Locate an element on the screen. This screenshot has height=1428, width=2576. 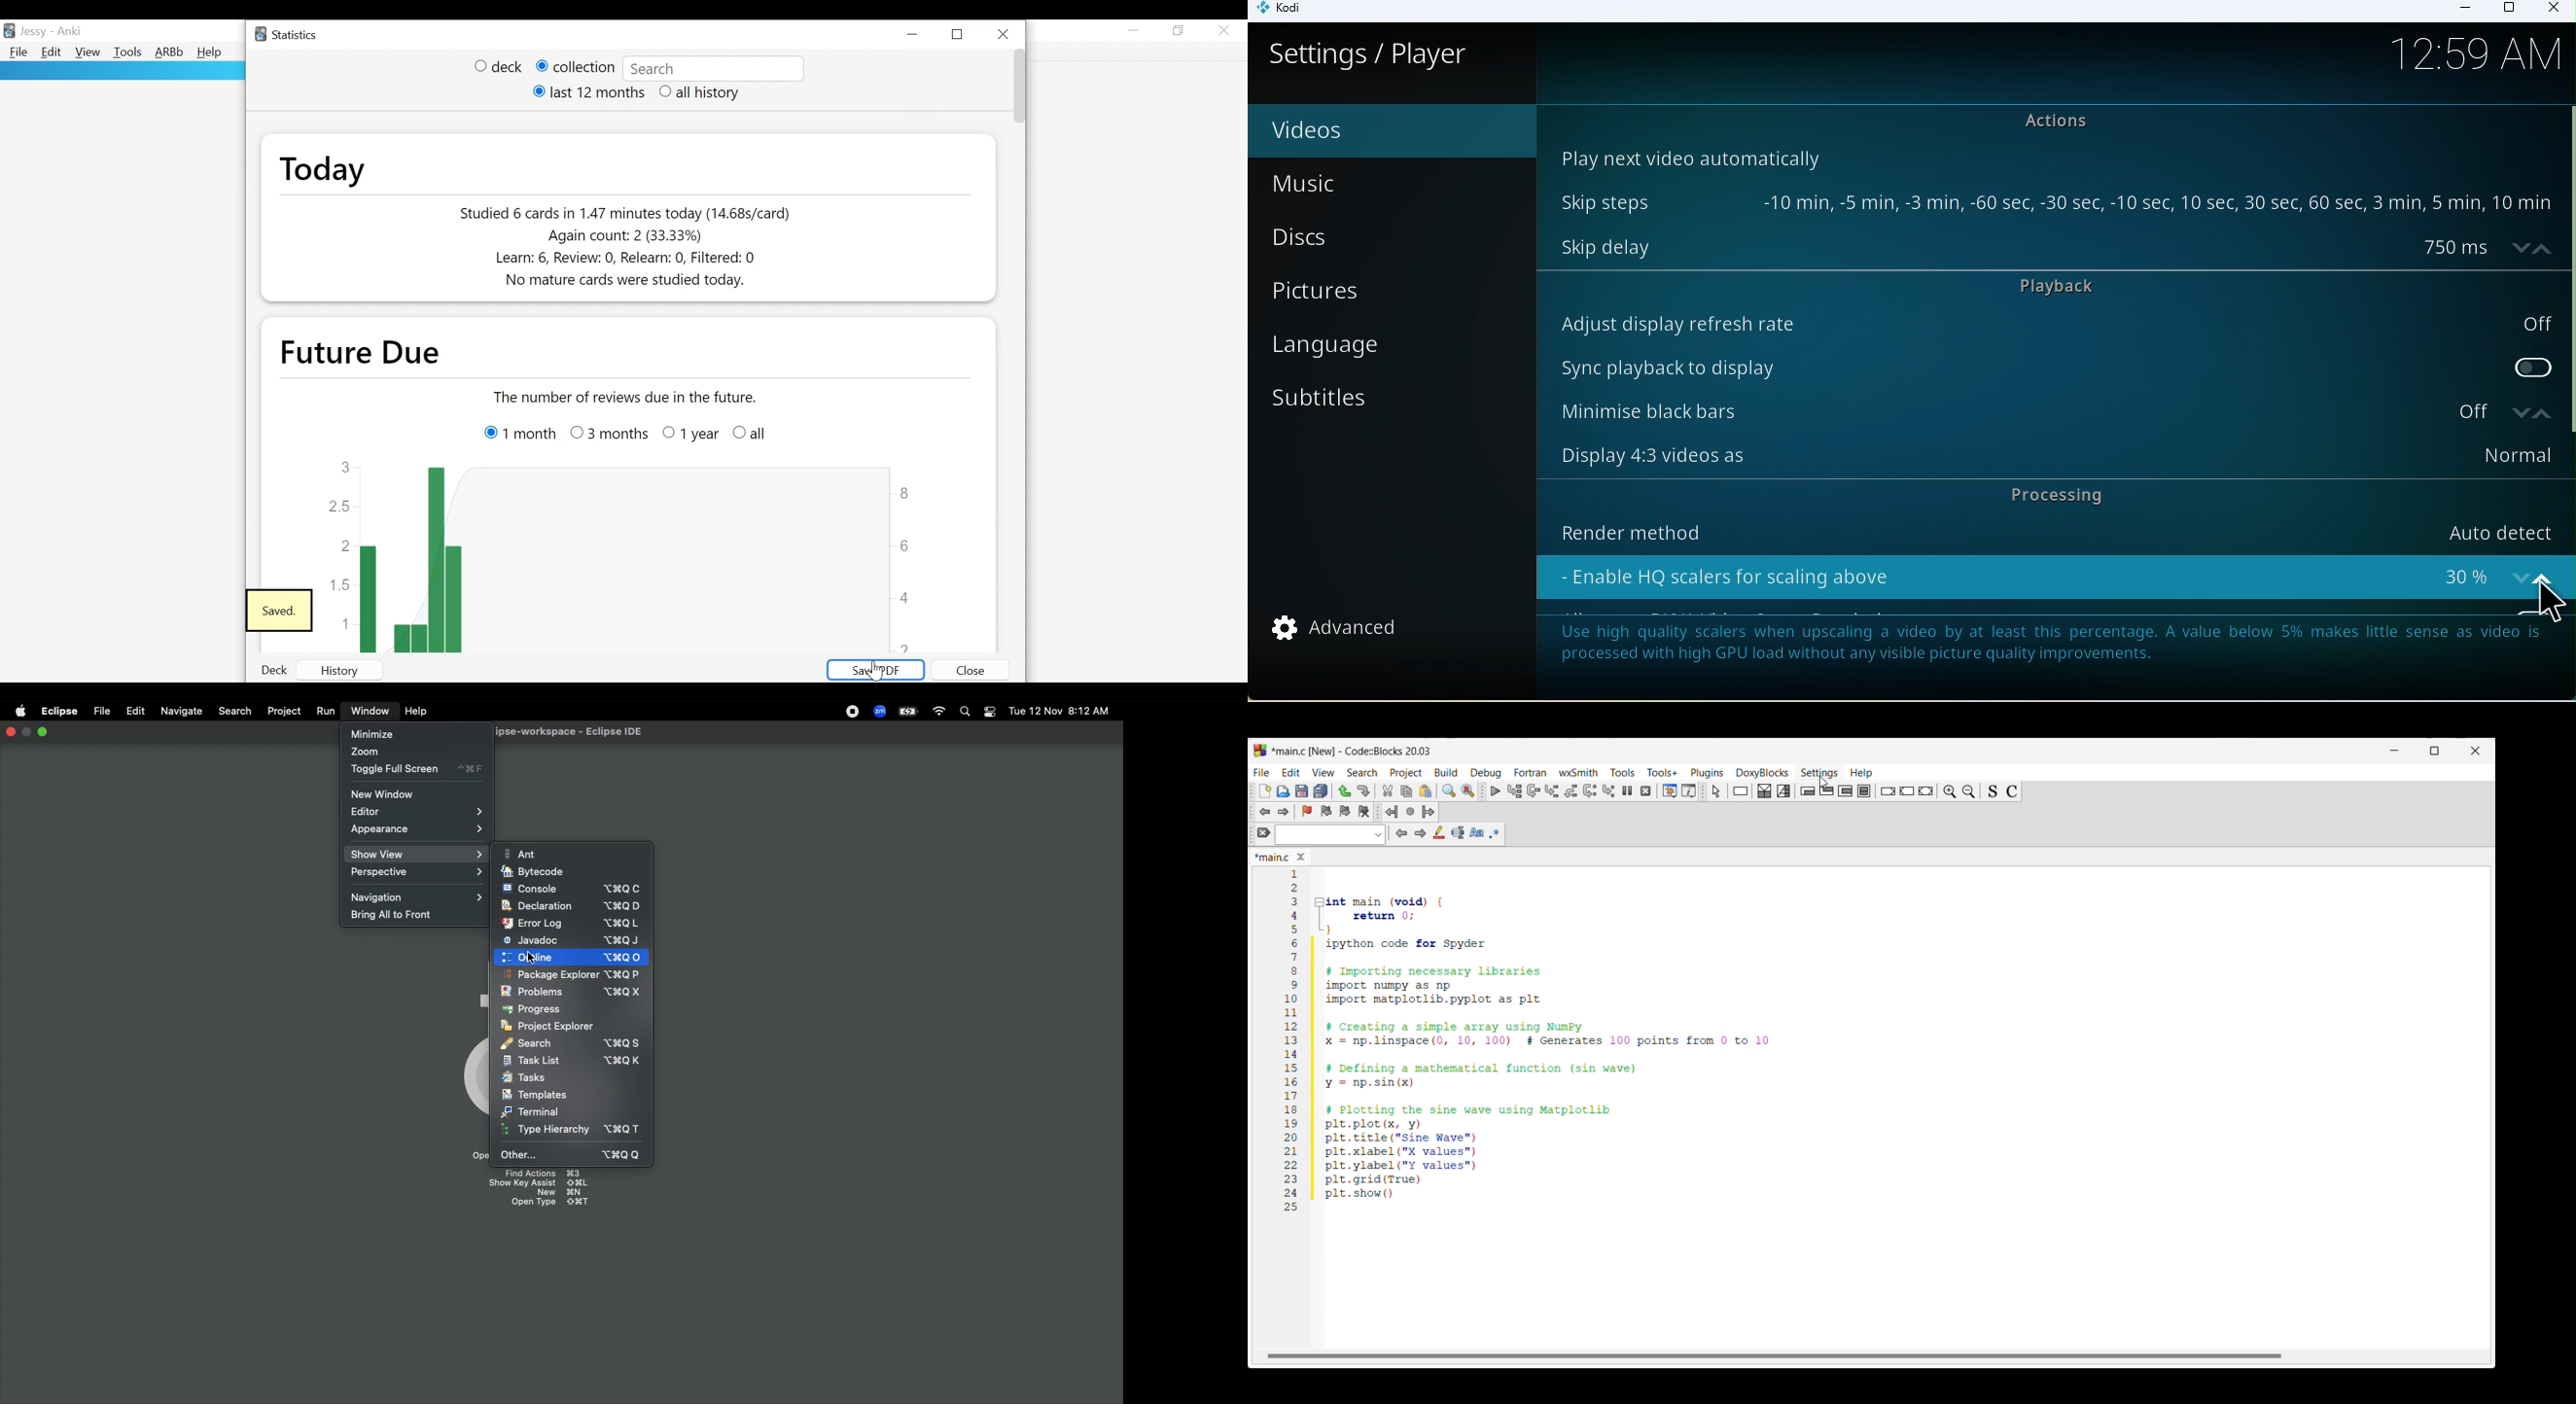
Sync playback to display is located at coordinates (2054, 364).